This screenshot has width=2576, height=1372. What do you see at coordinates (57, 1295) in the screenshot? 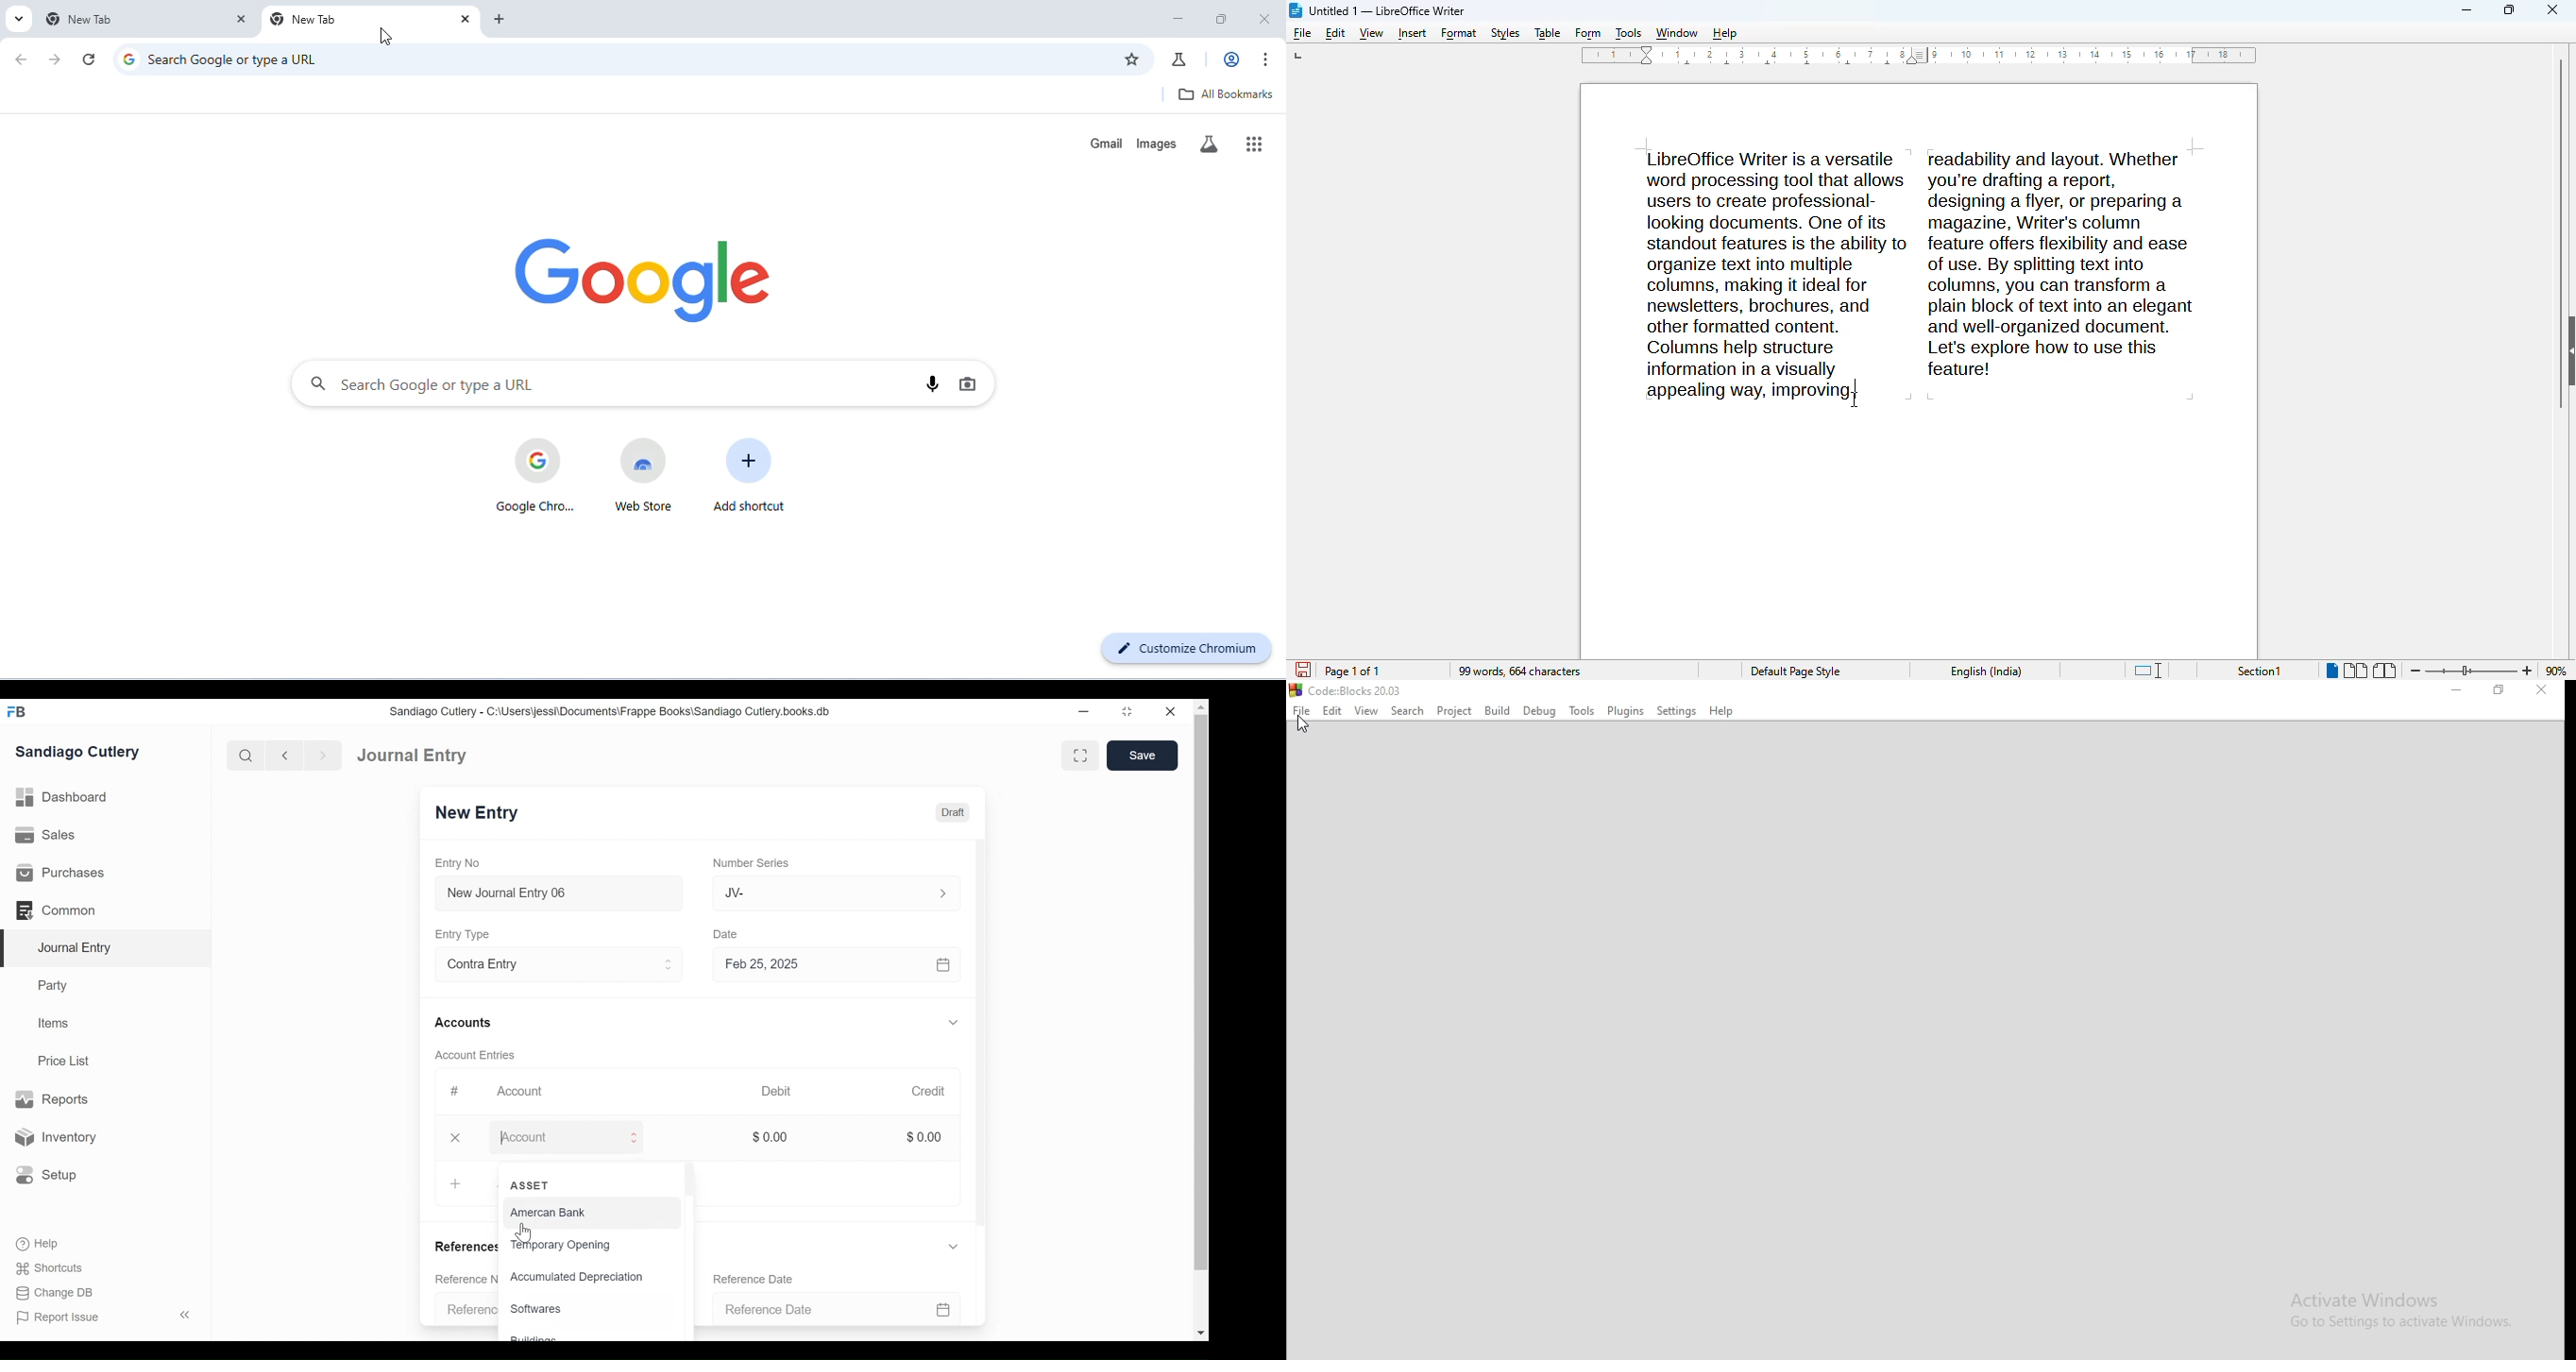
I see `Change DB` at bounding box center [57, 1295].